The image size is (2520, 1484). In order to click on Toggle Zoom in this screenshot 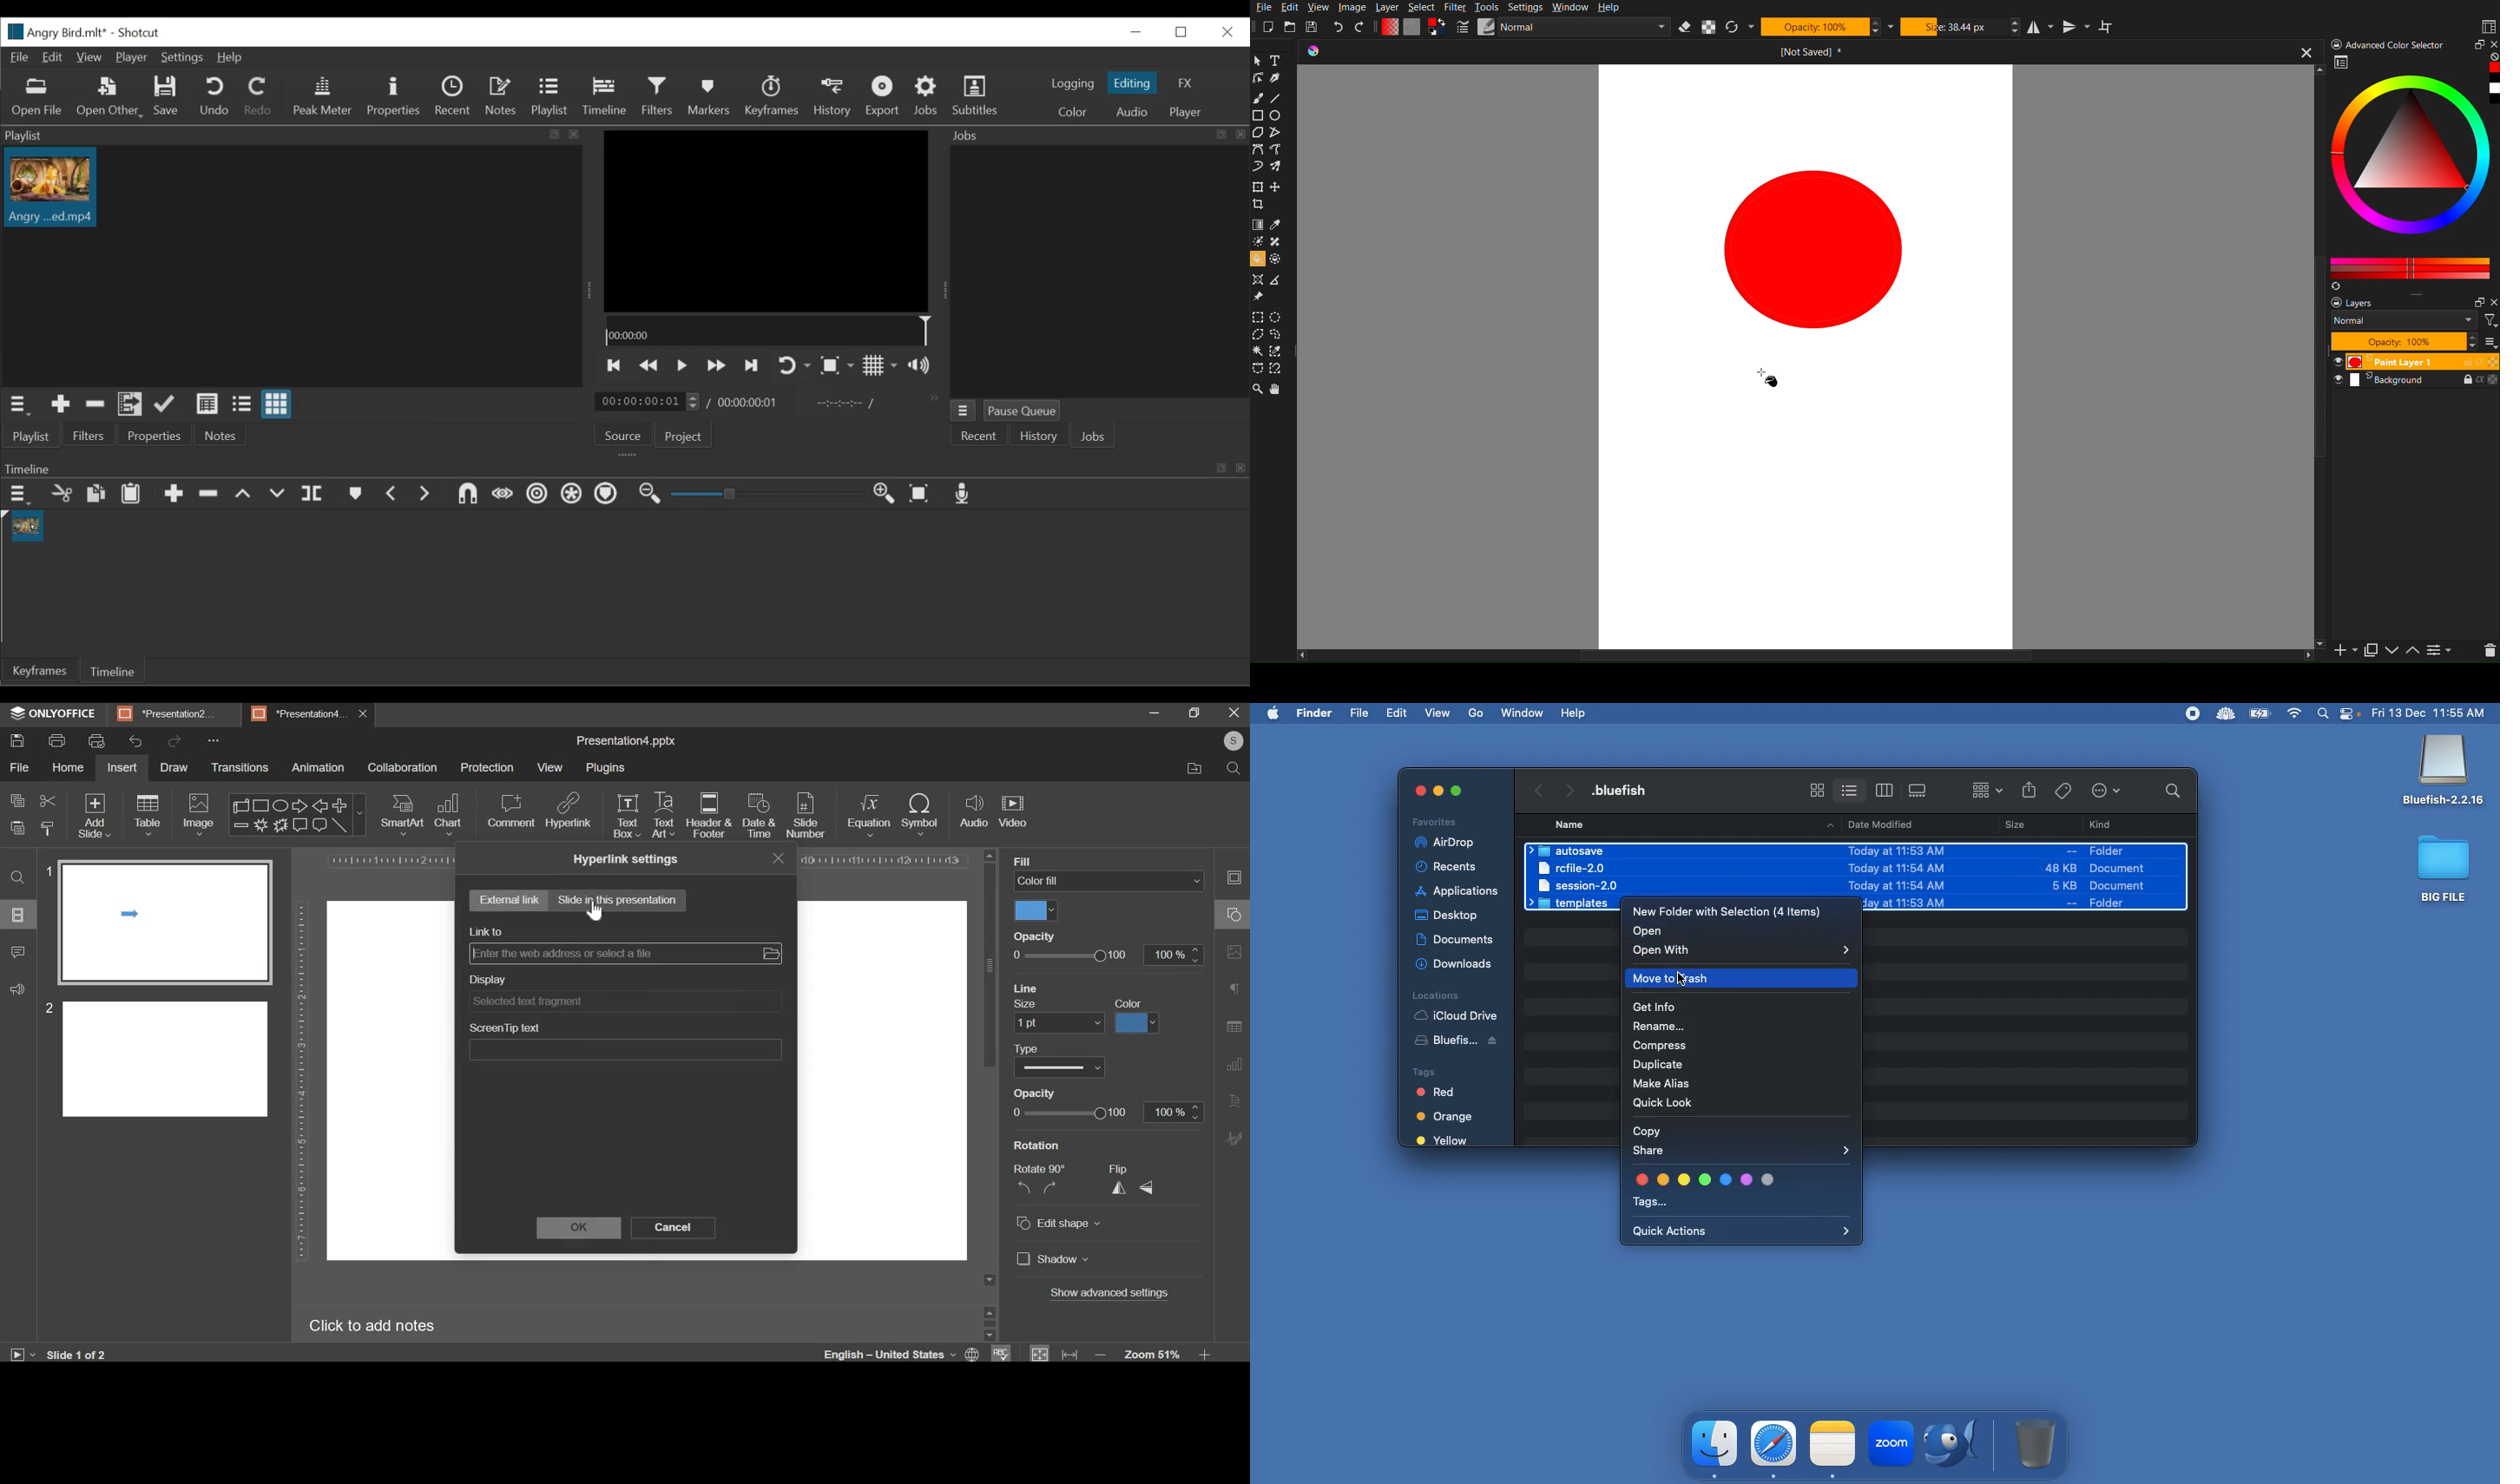, I will do `click(835, 366)`.